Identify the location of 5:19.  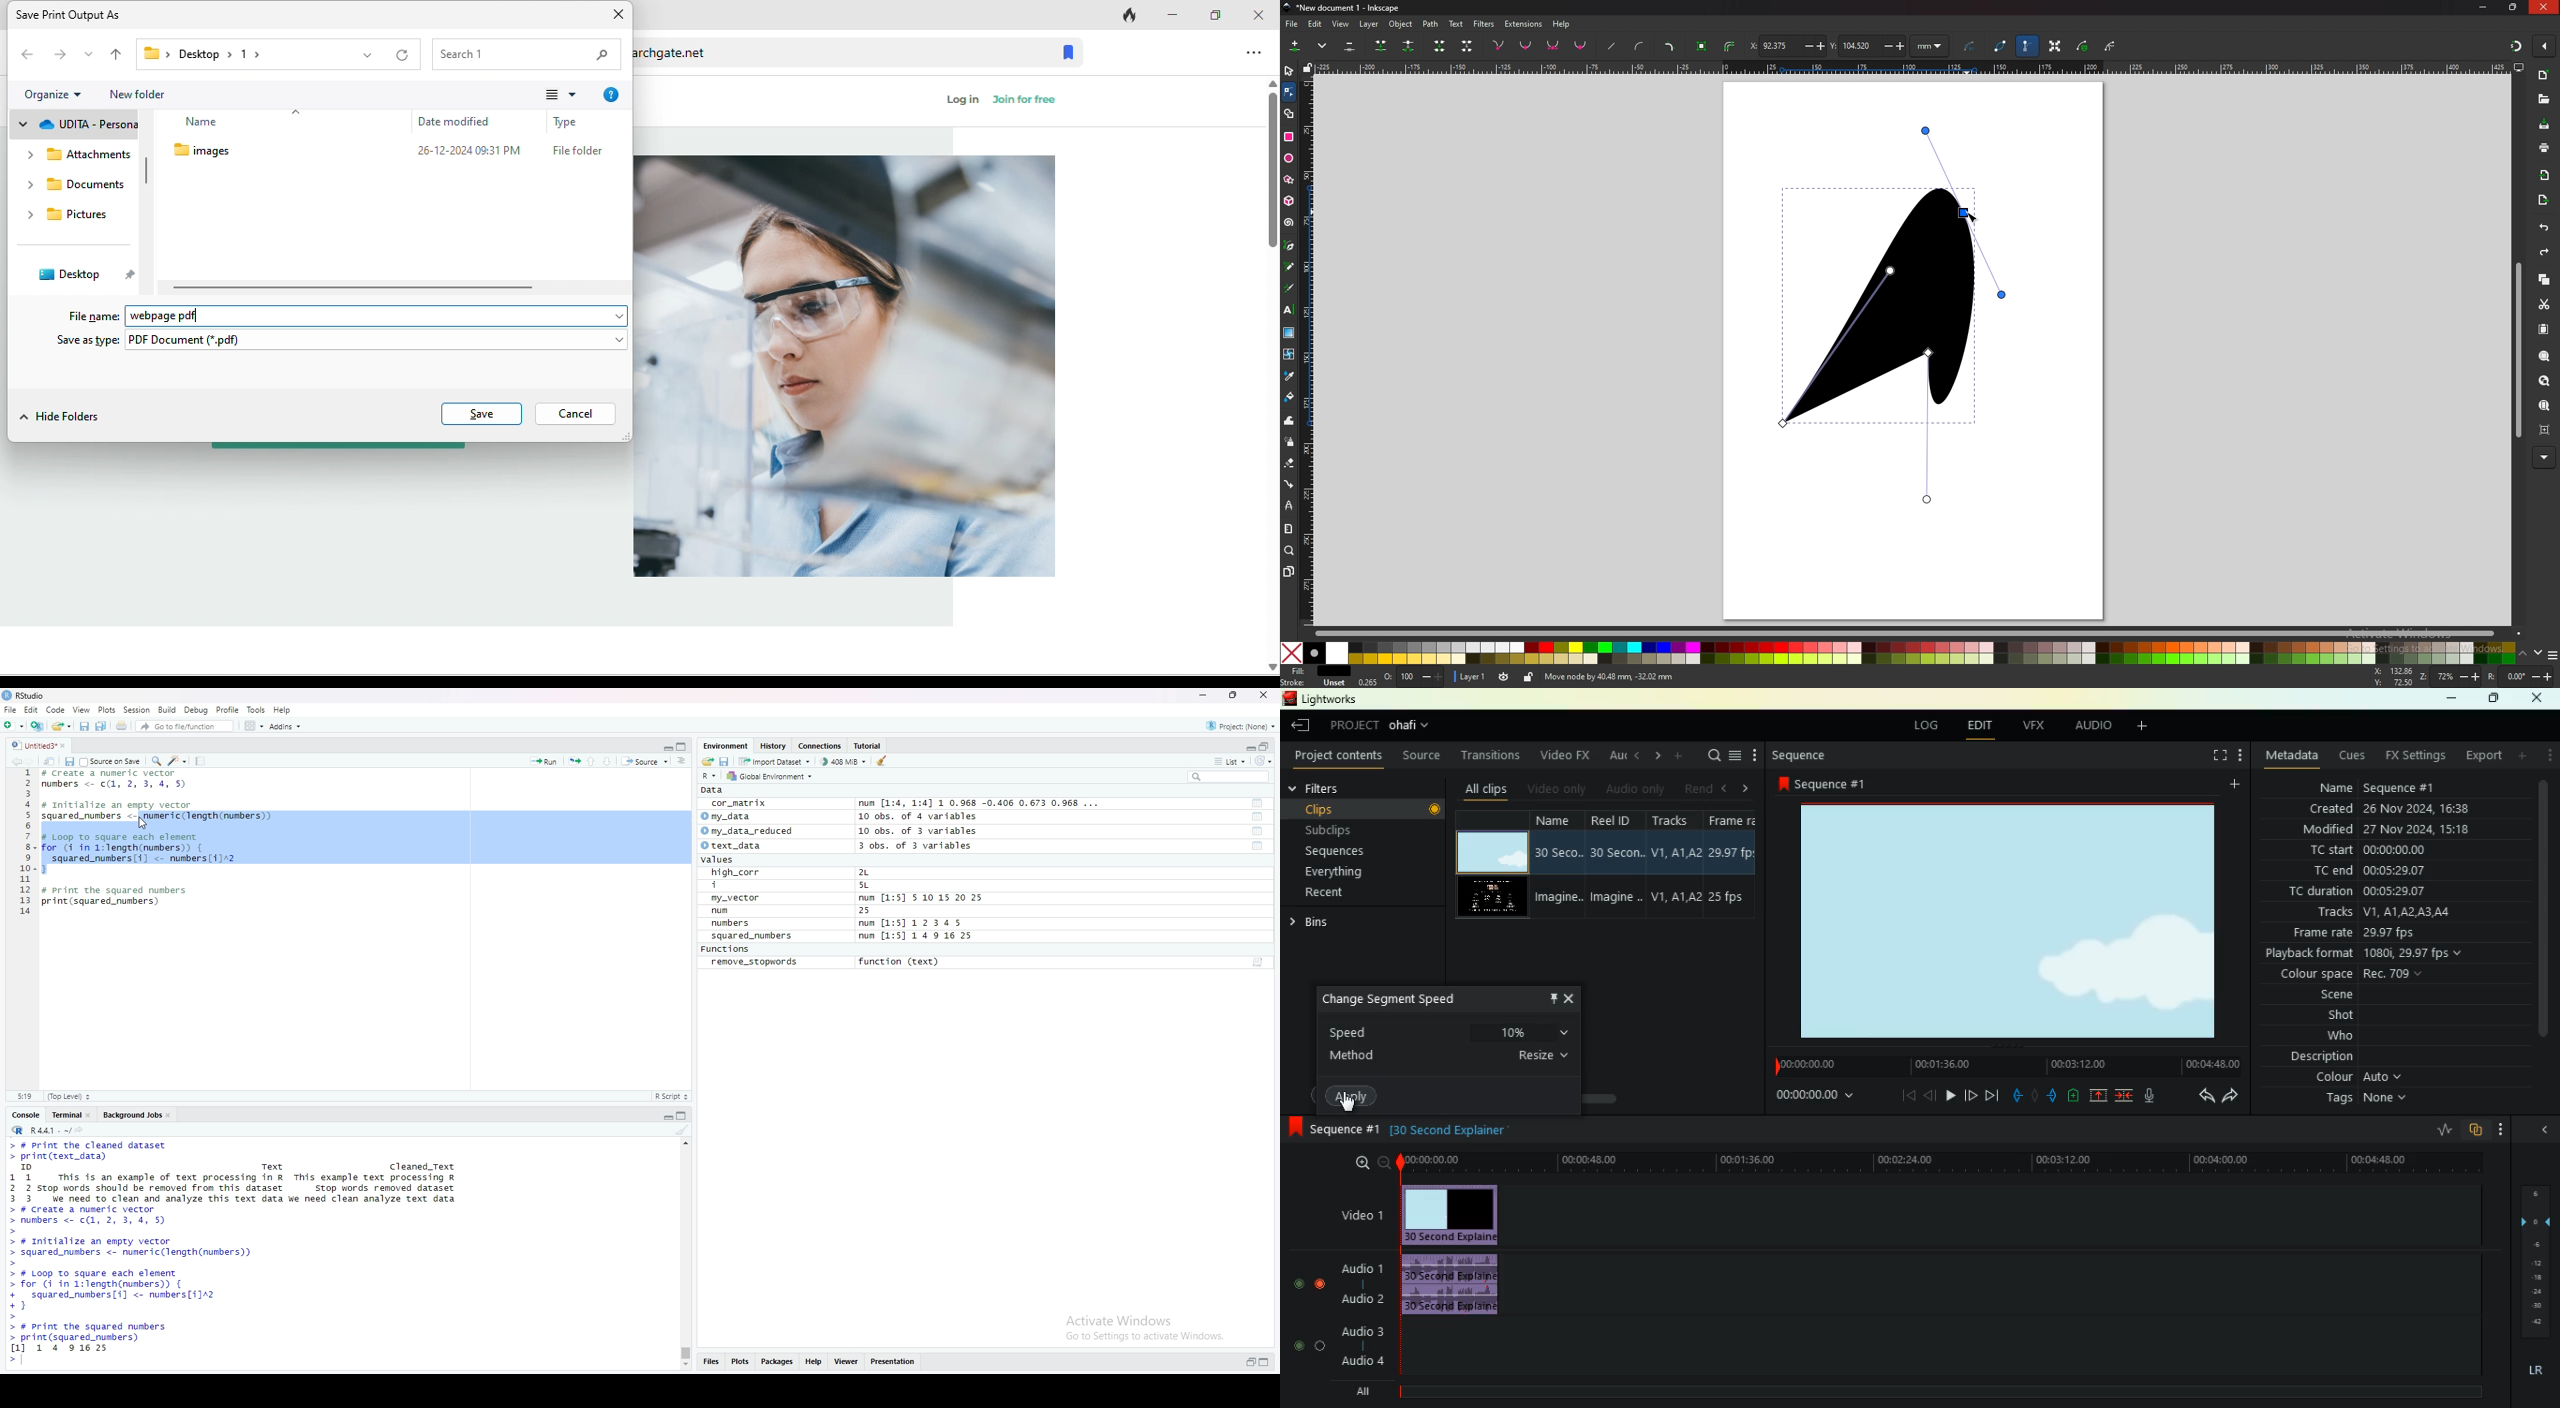
(24, 1096).